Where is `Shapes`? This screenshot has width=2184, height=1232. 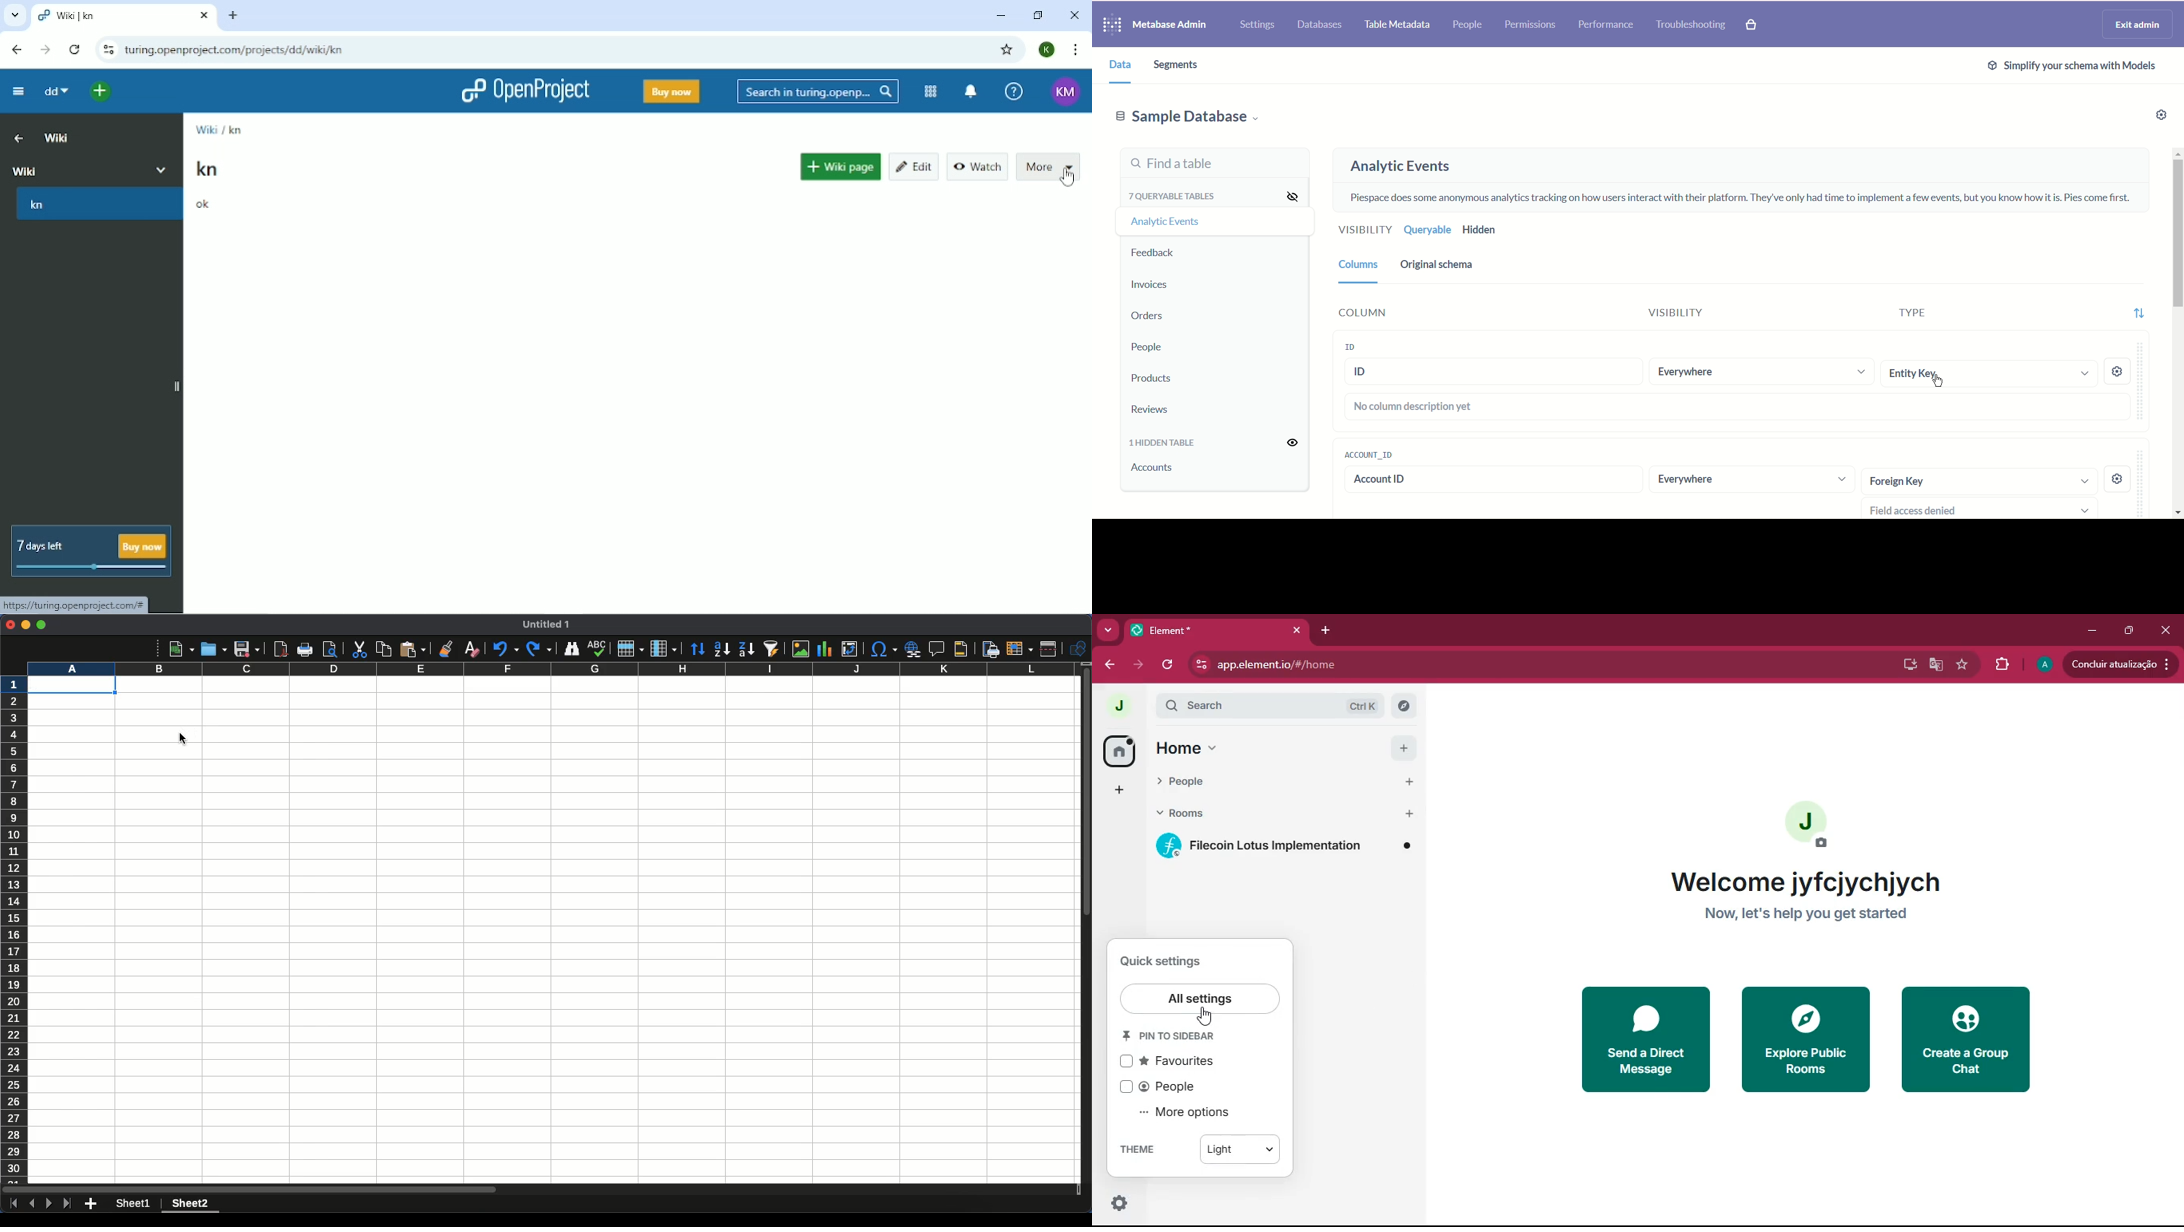 Shapes is located at coordinates (1078, 649).